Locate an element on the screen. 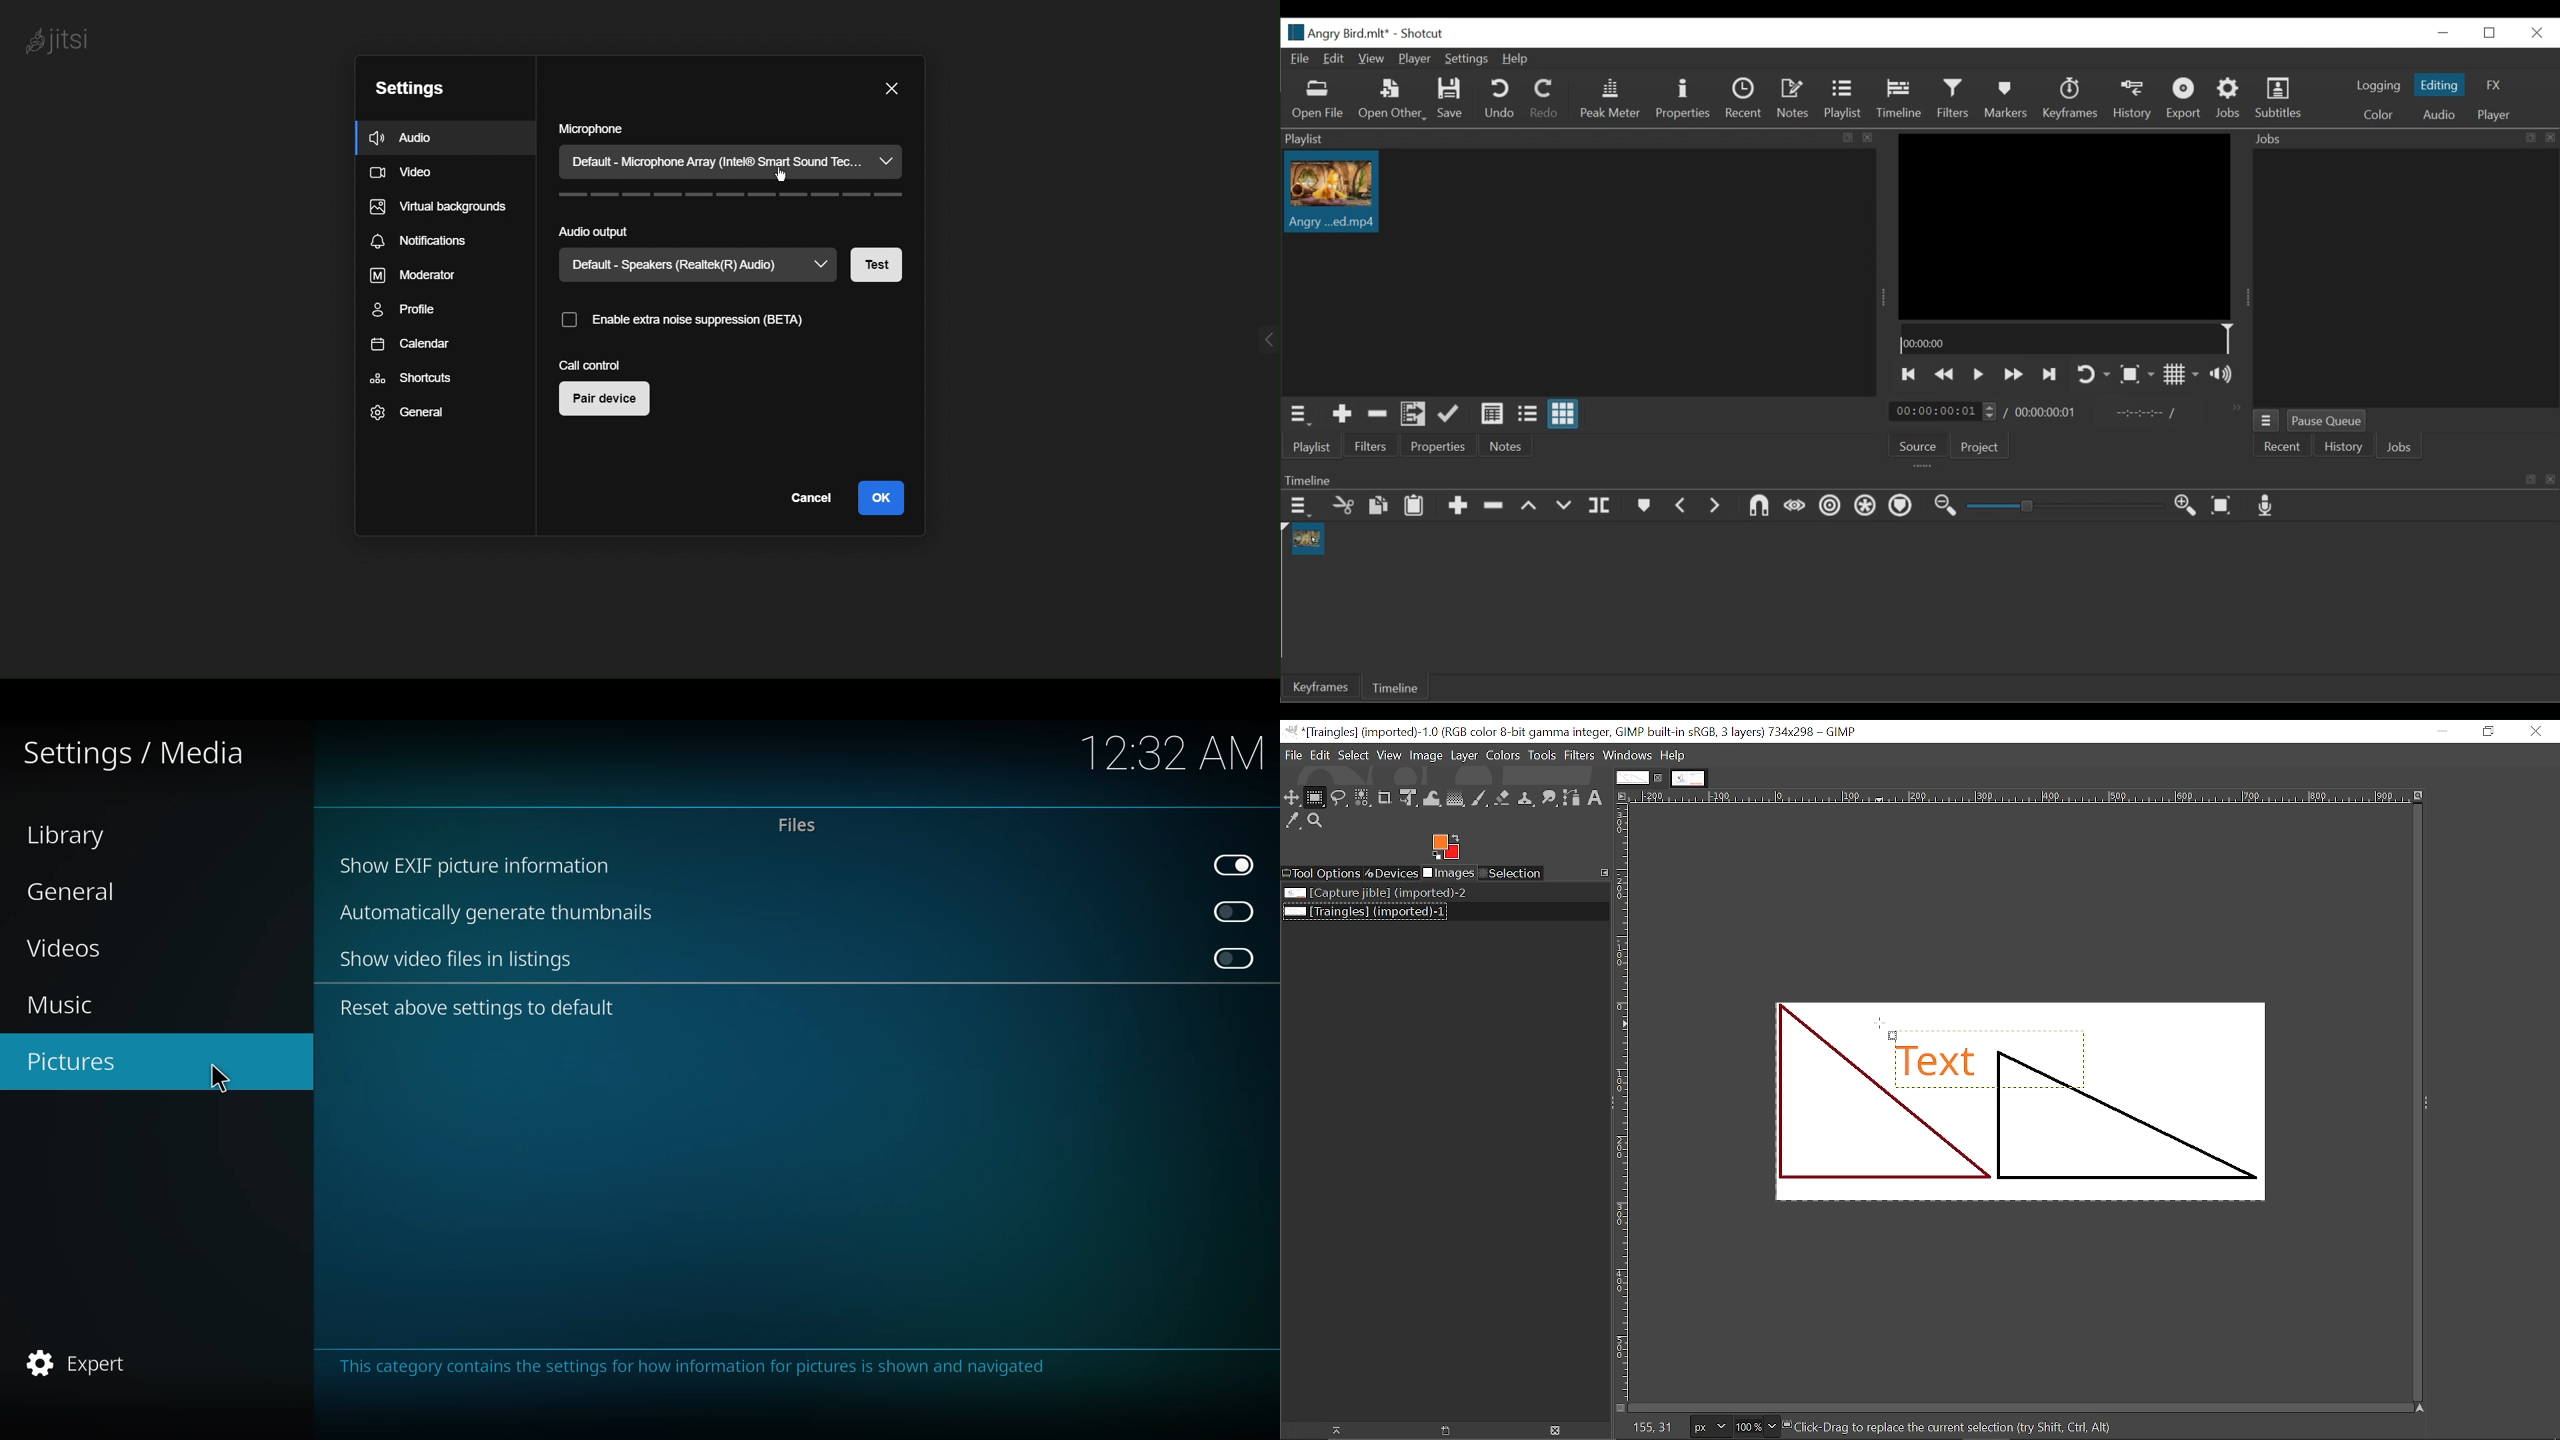 The width and height of the screenshot is (2576, 1456). Next Marker is located at coordinates (1715, 507).